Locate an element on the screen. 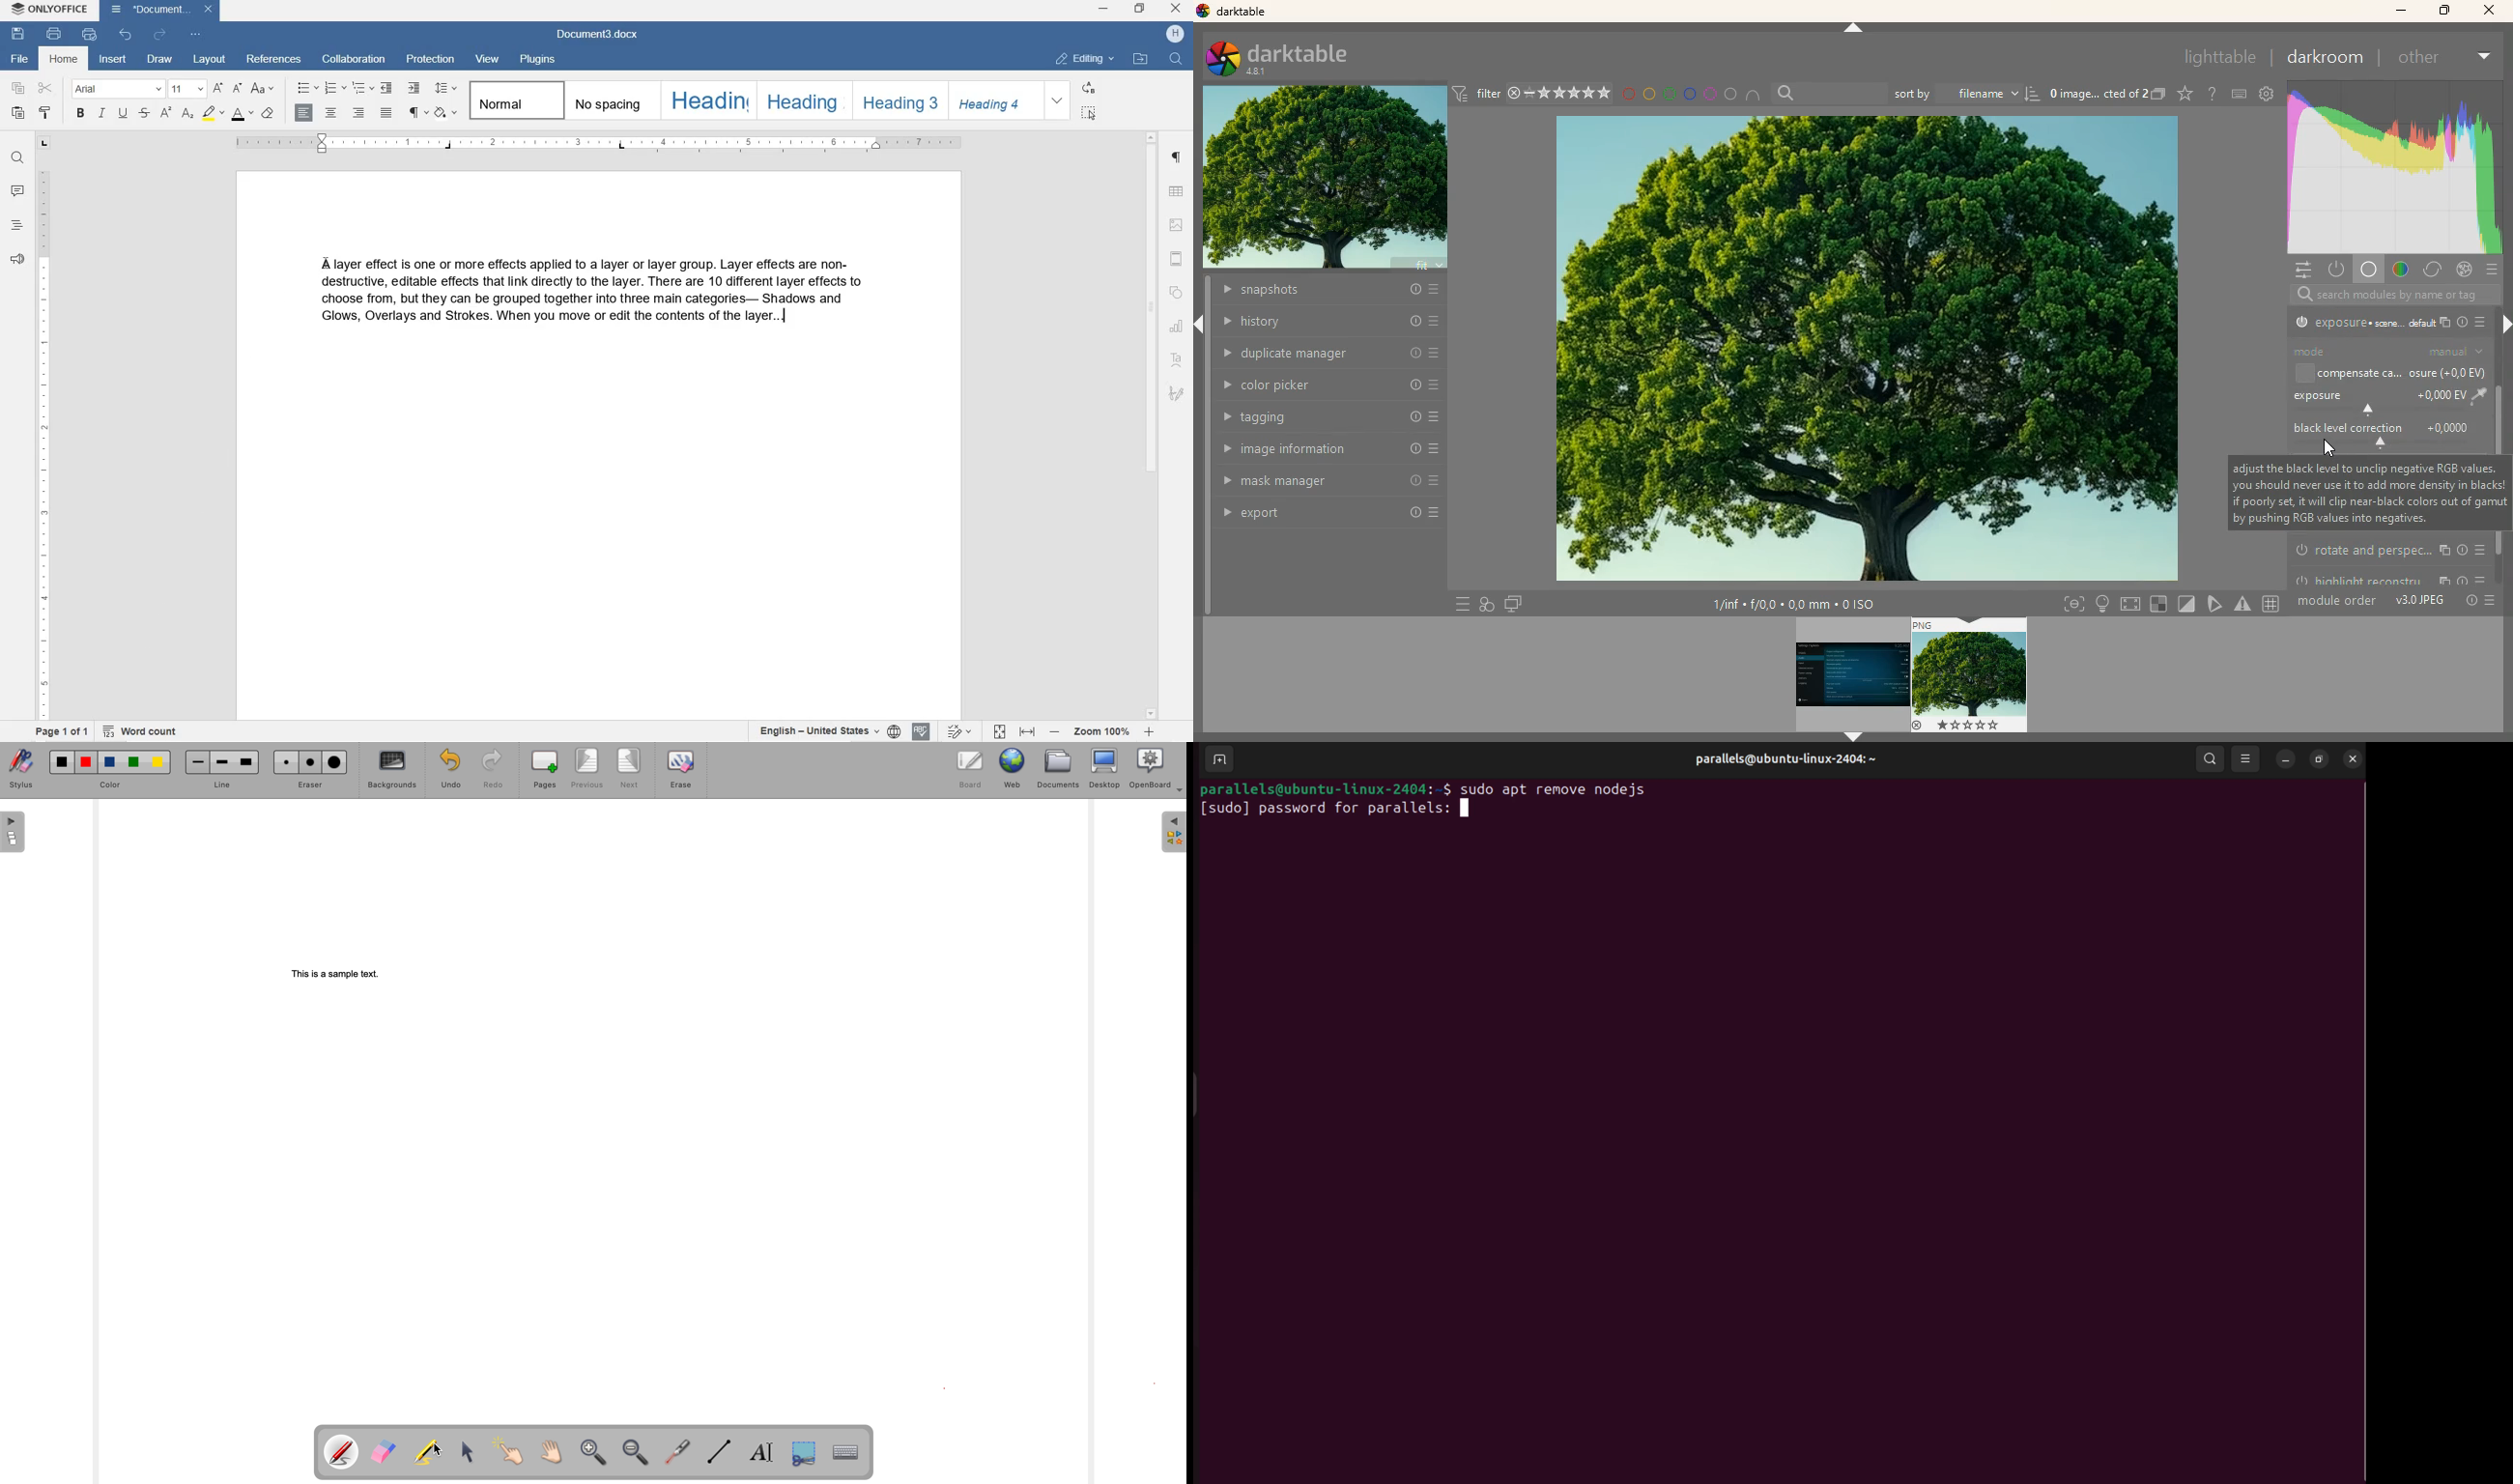 This screenshot has width=2520, height=1484. PRINT is located at coordinates (53, 33).